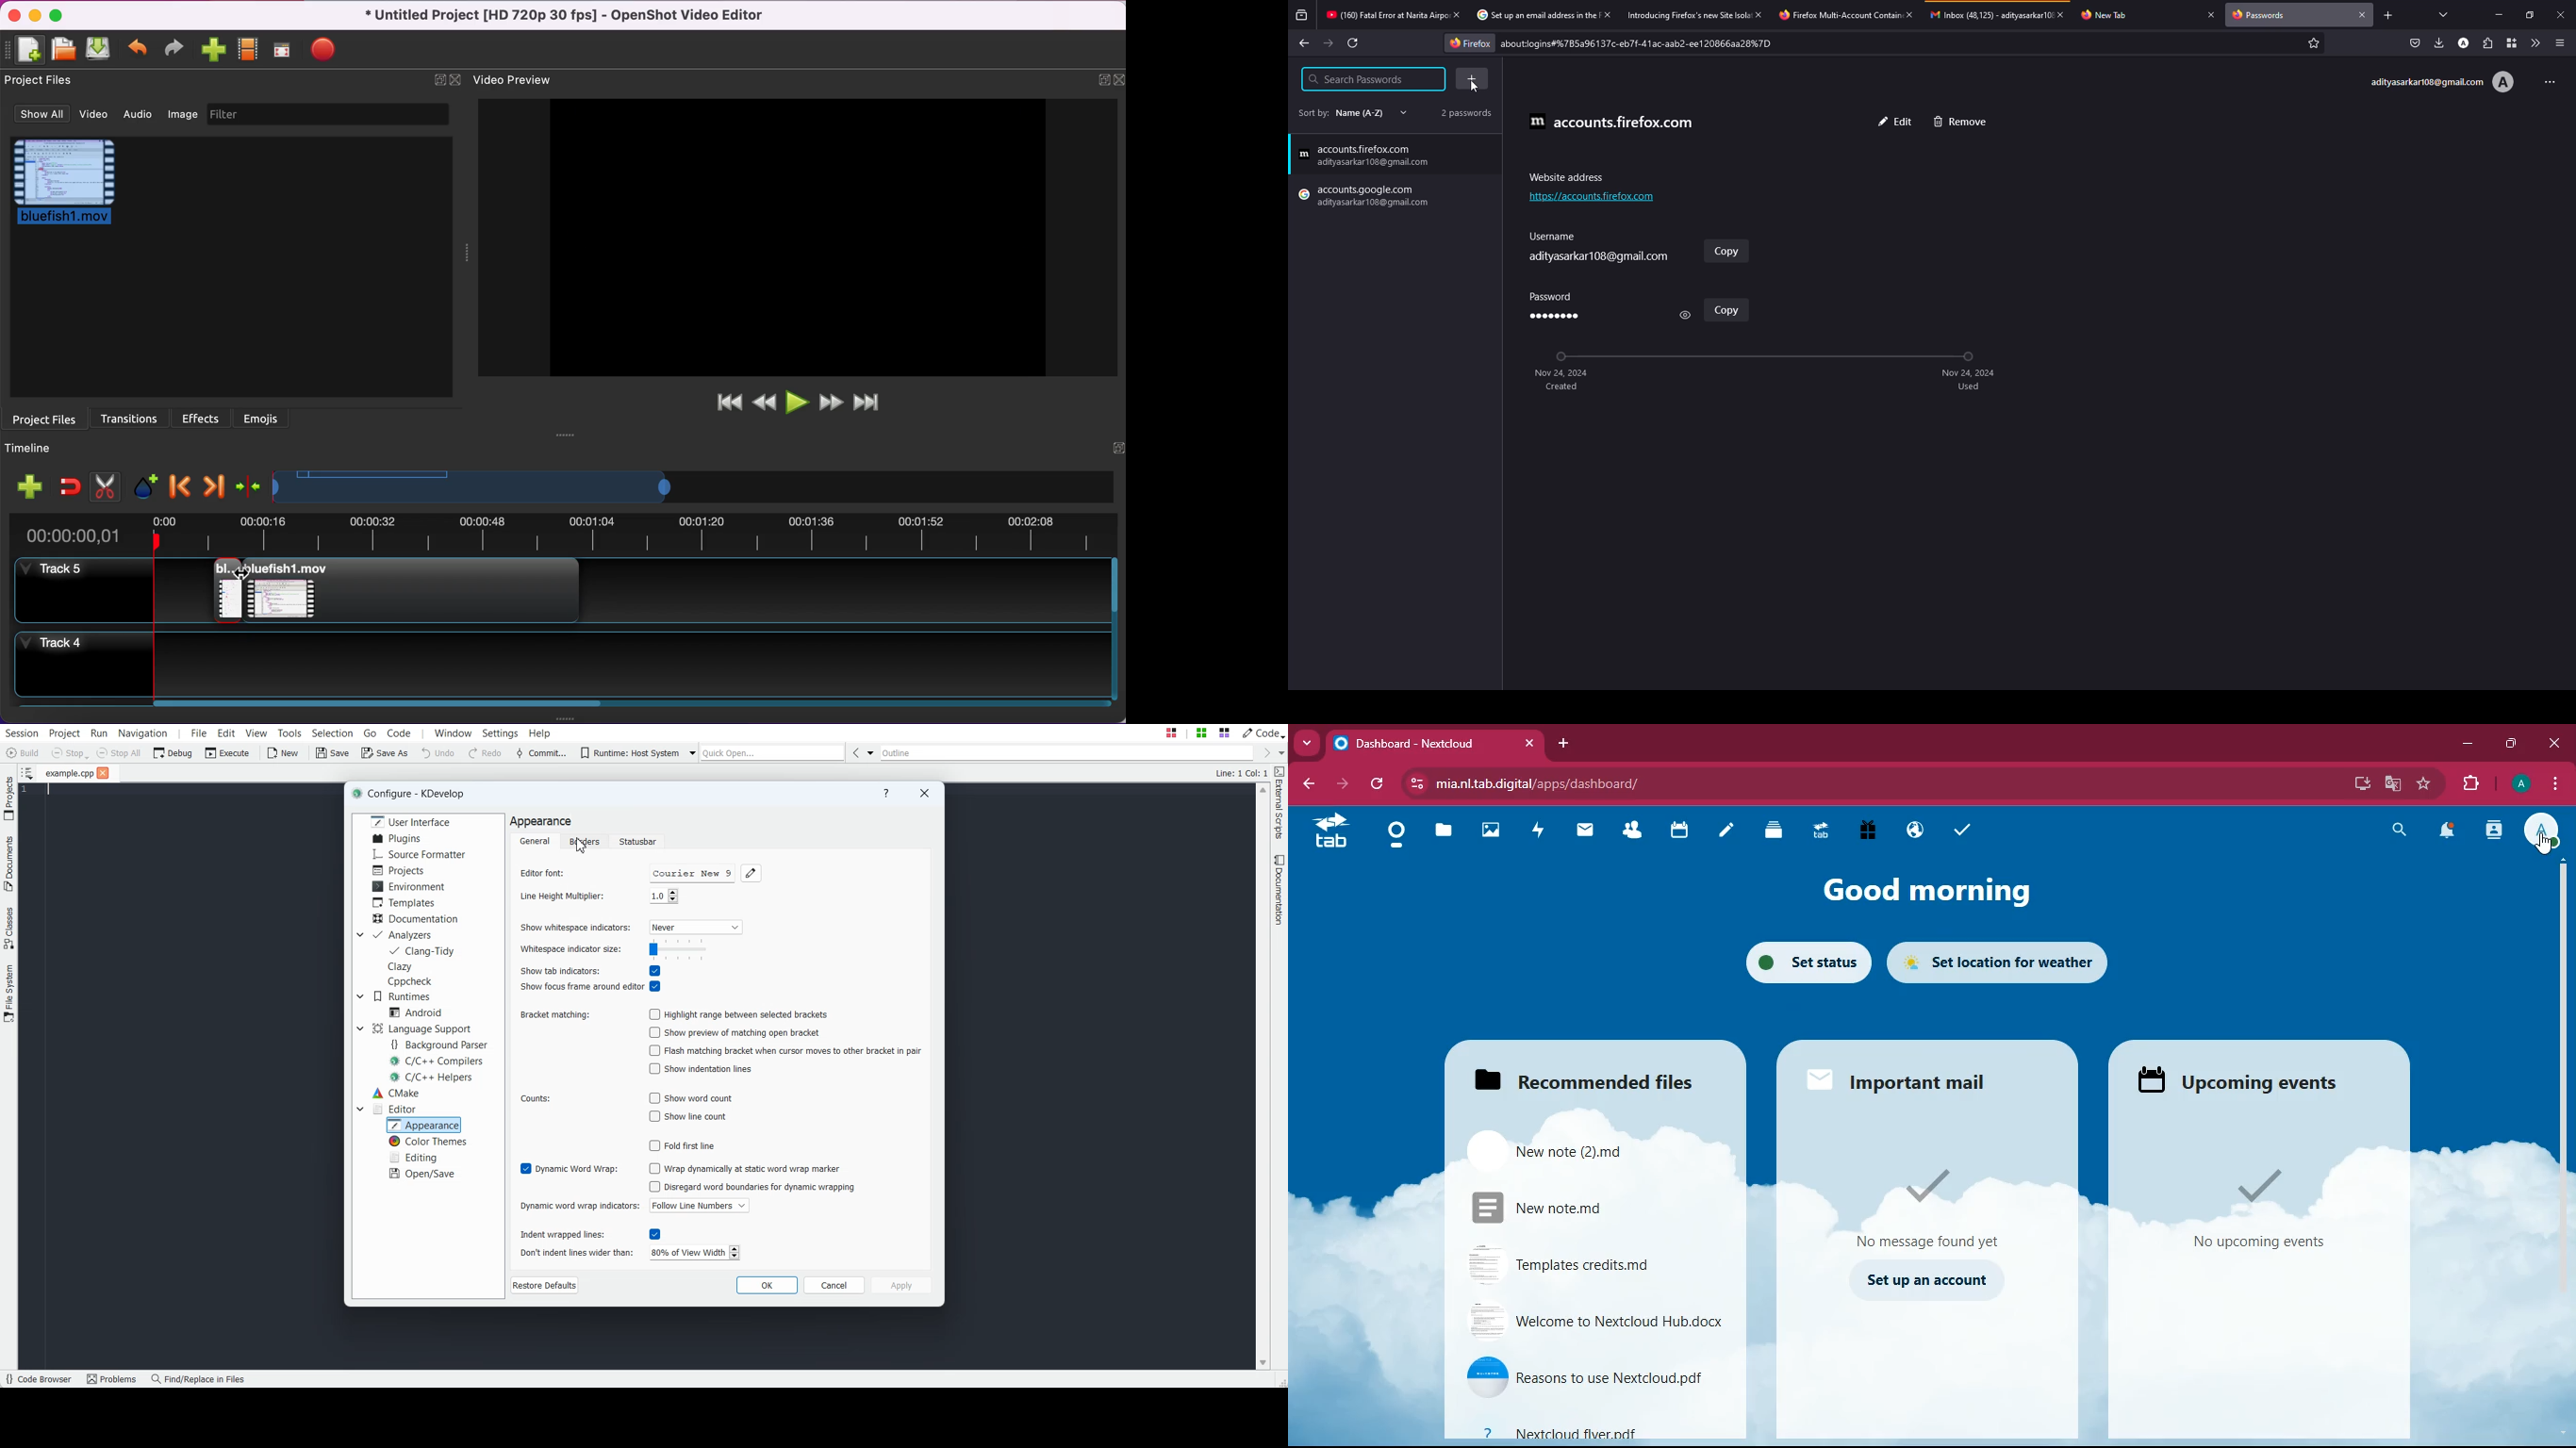  I want to click on close, so click(2211, 14).